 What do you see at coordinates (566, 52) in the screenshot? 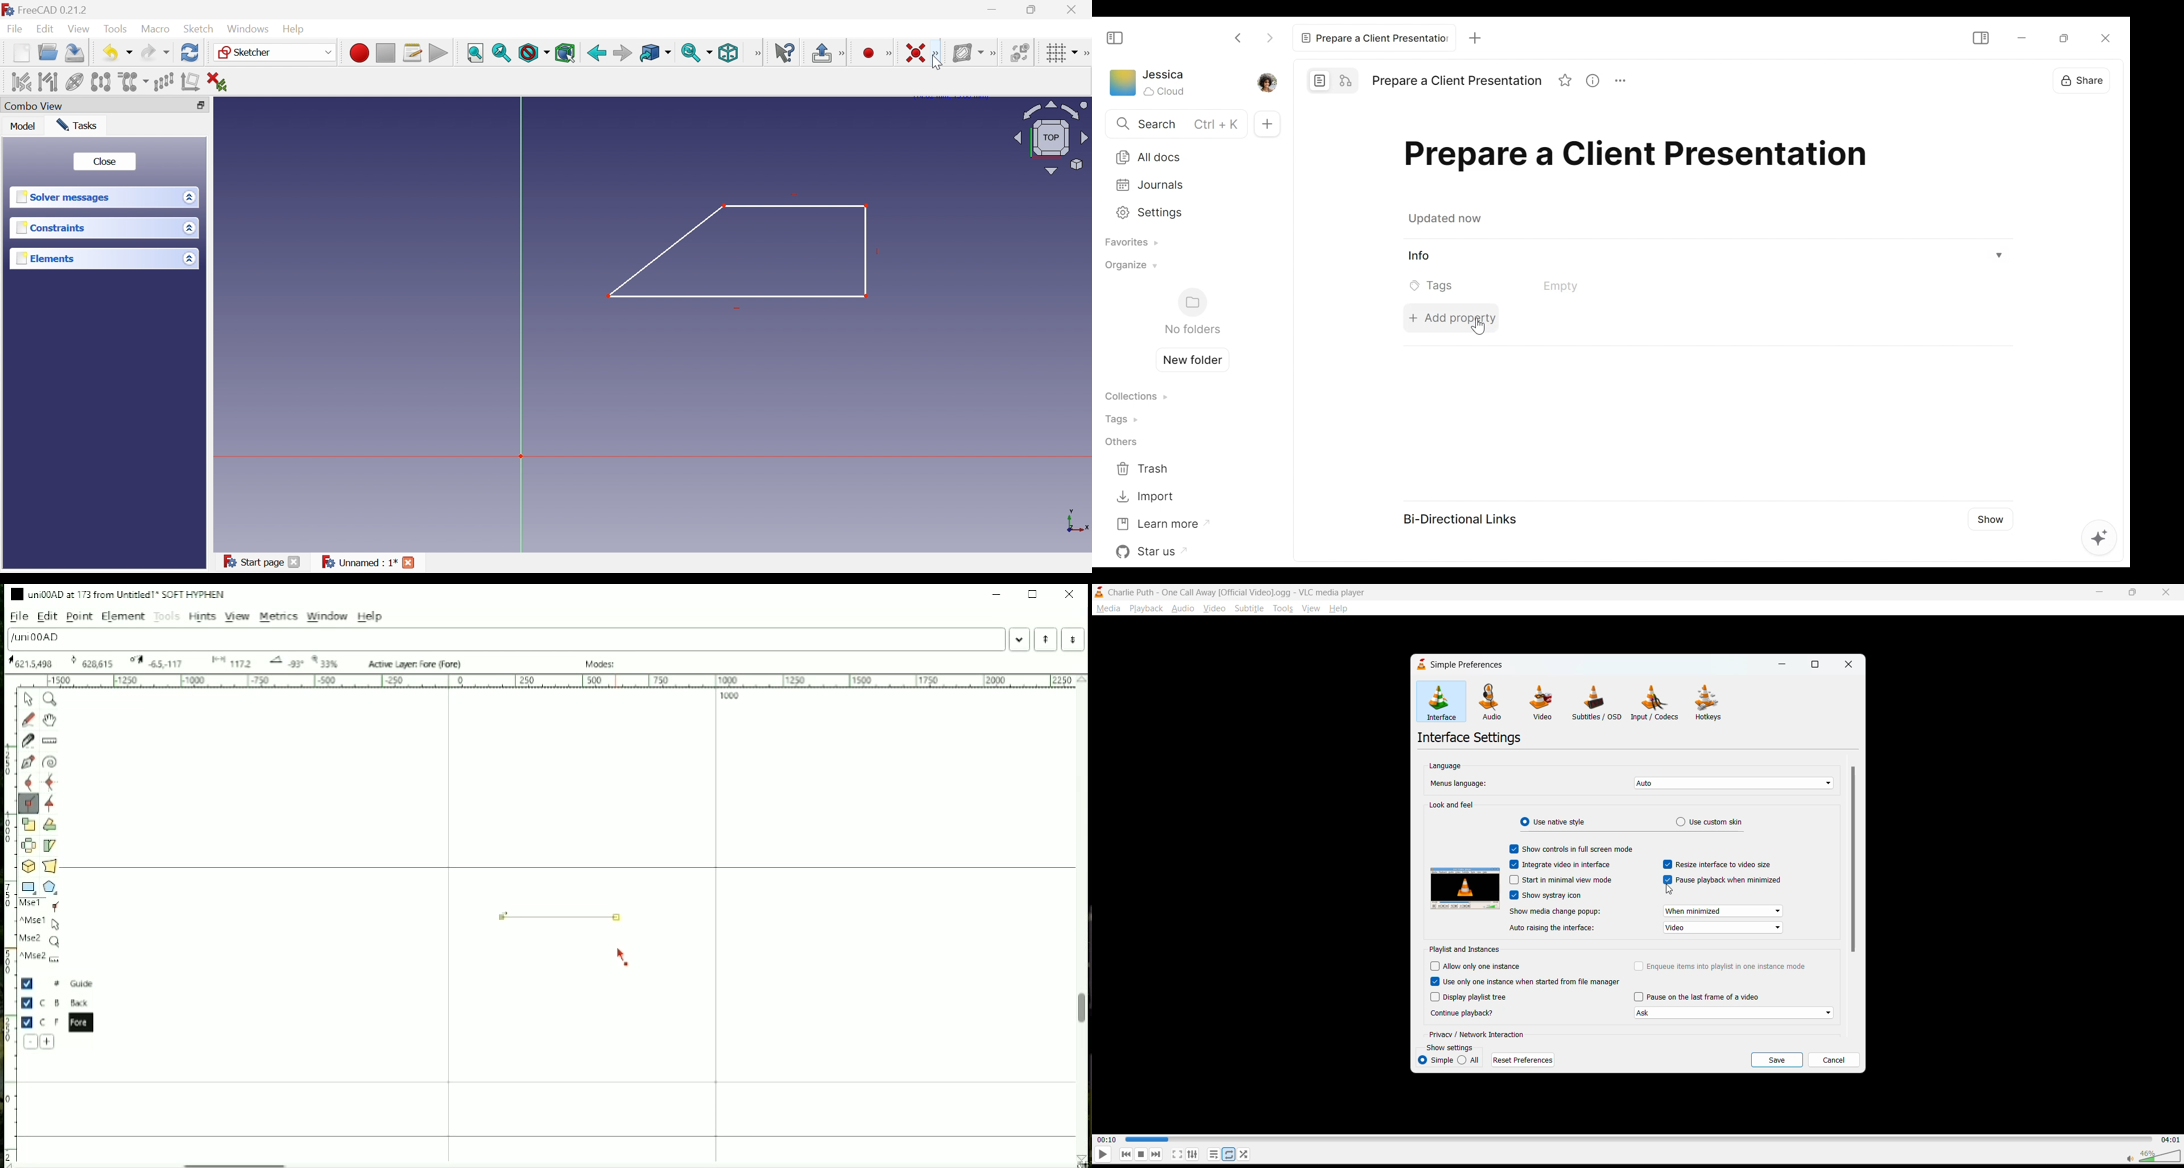
I see `Bounding box` at bounding box center [566, 52].